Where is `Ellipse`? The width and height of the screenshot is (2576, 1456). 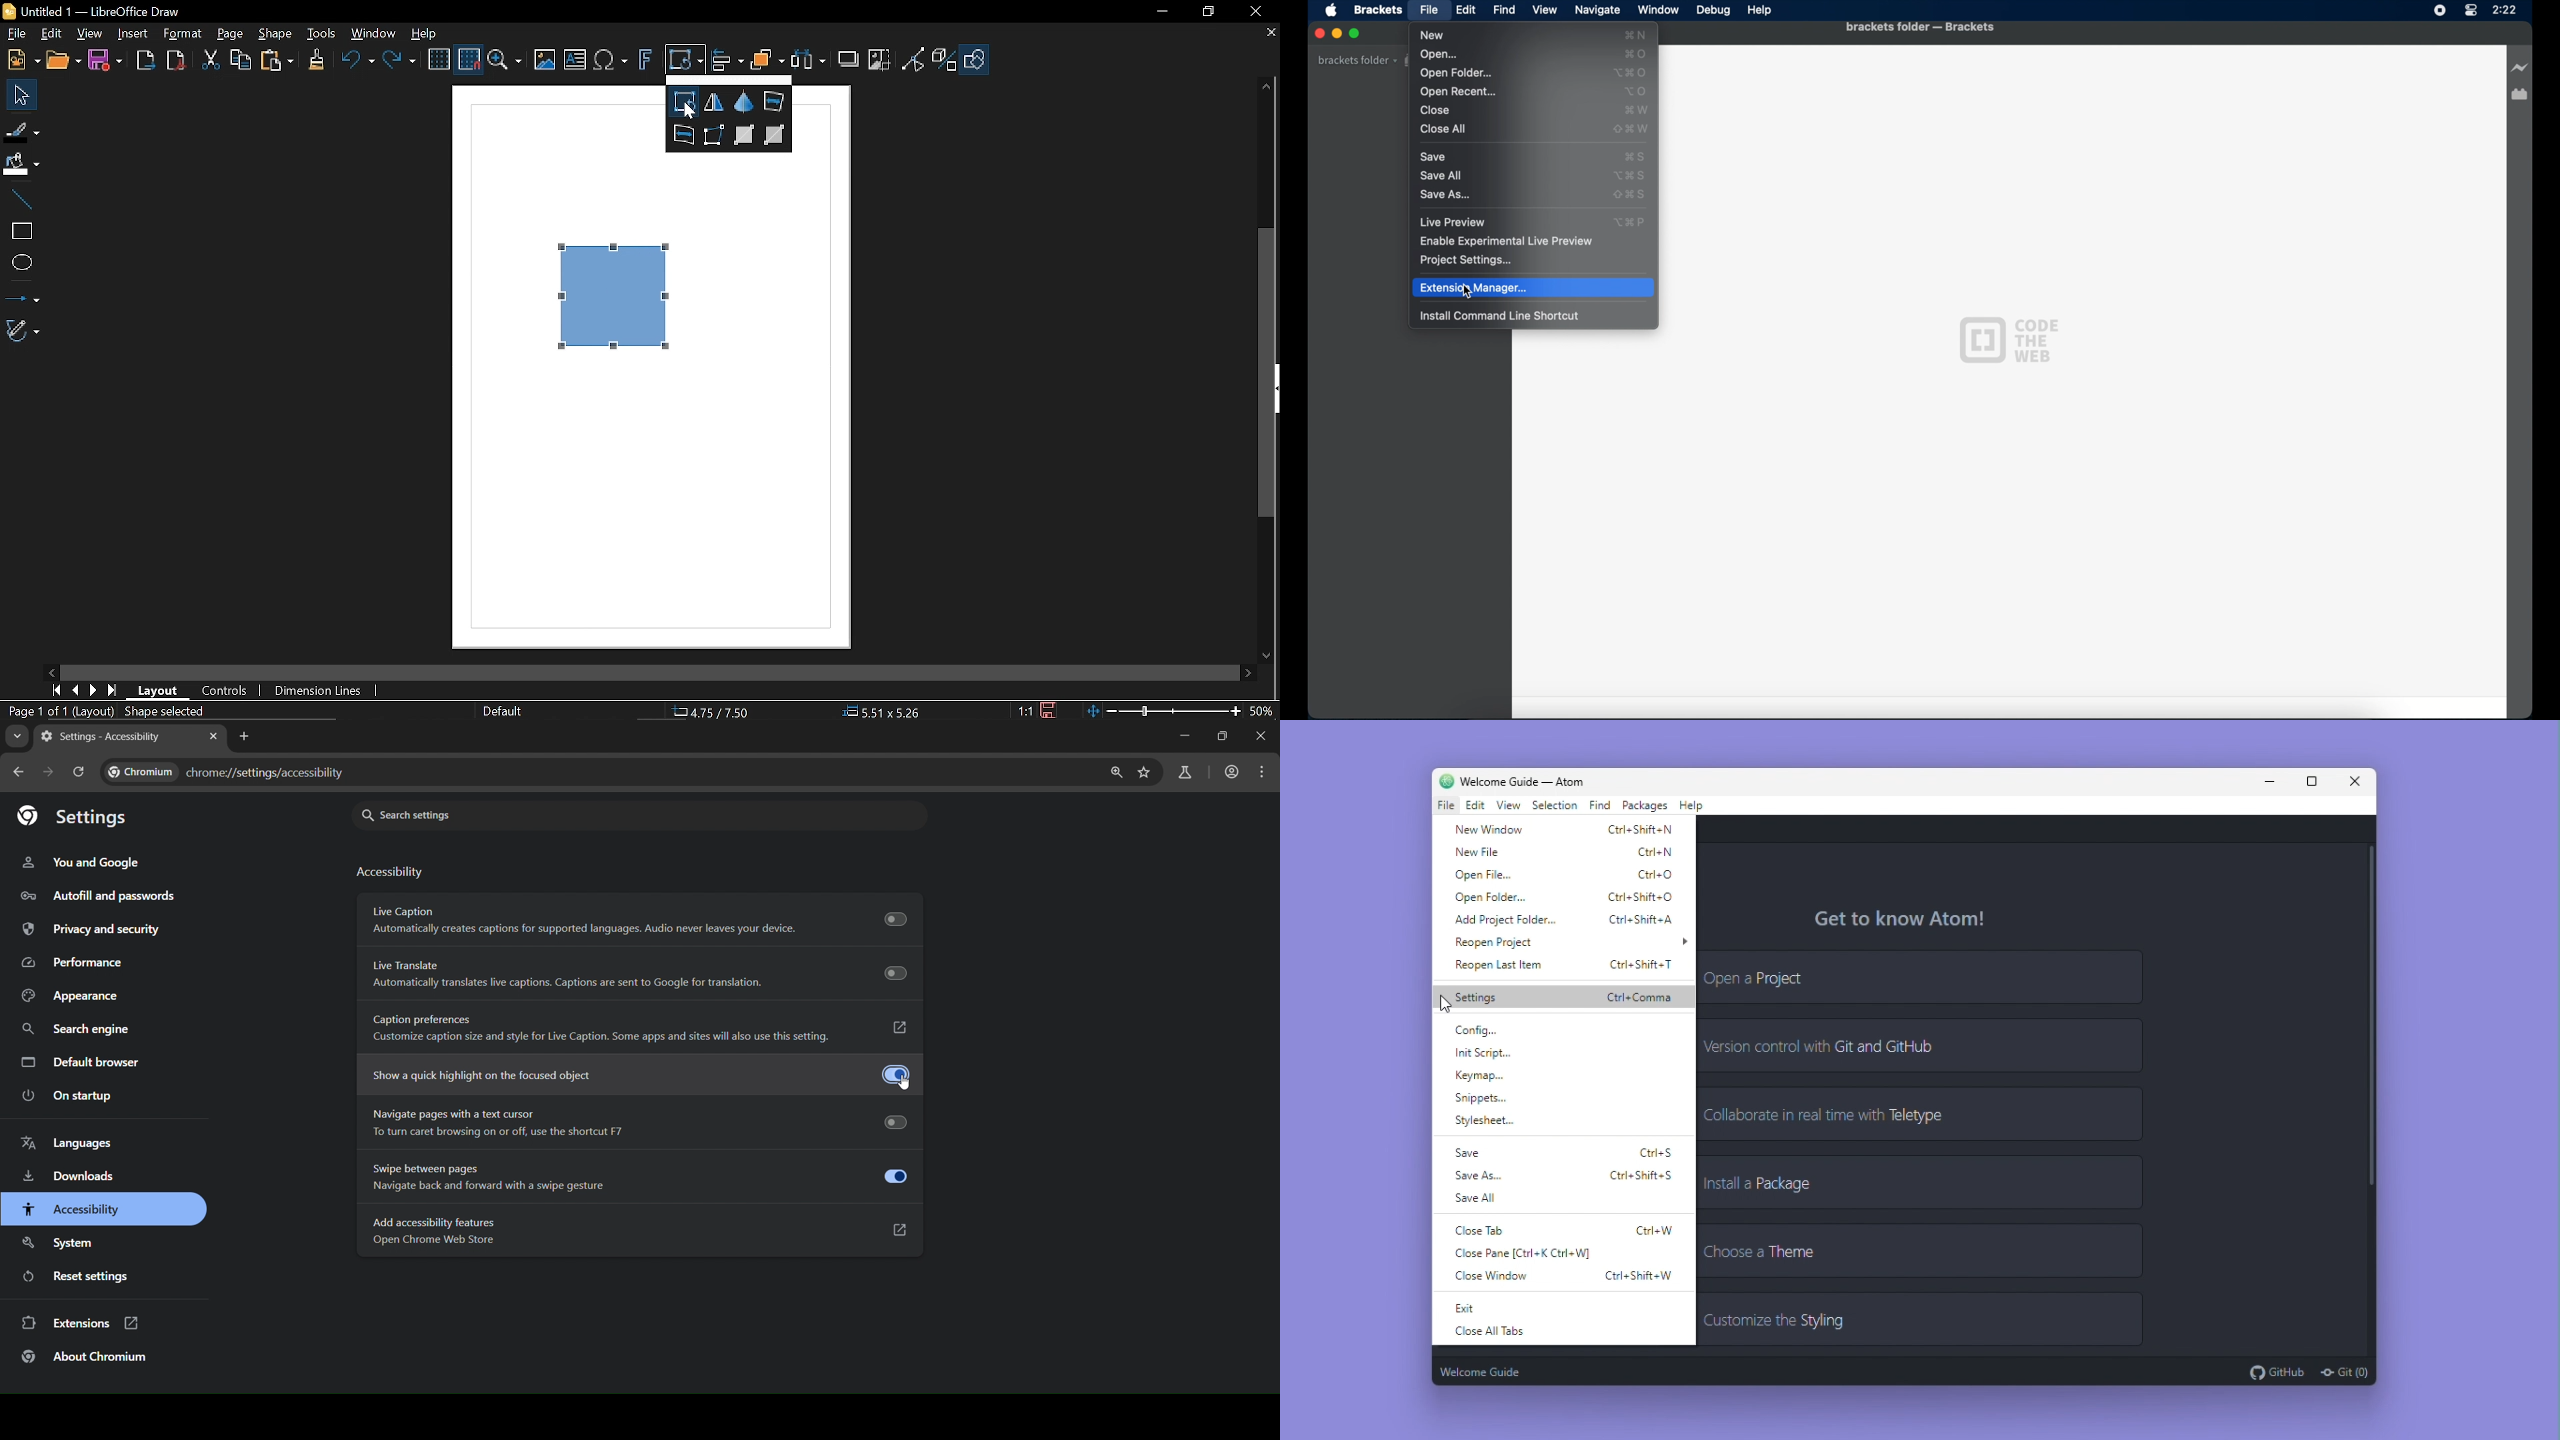
Ellipse is located at coordinates (20, 262).